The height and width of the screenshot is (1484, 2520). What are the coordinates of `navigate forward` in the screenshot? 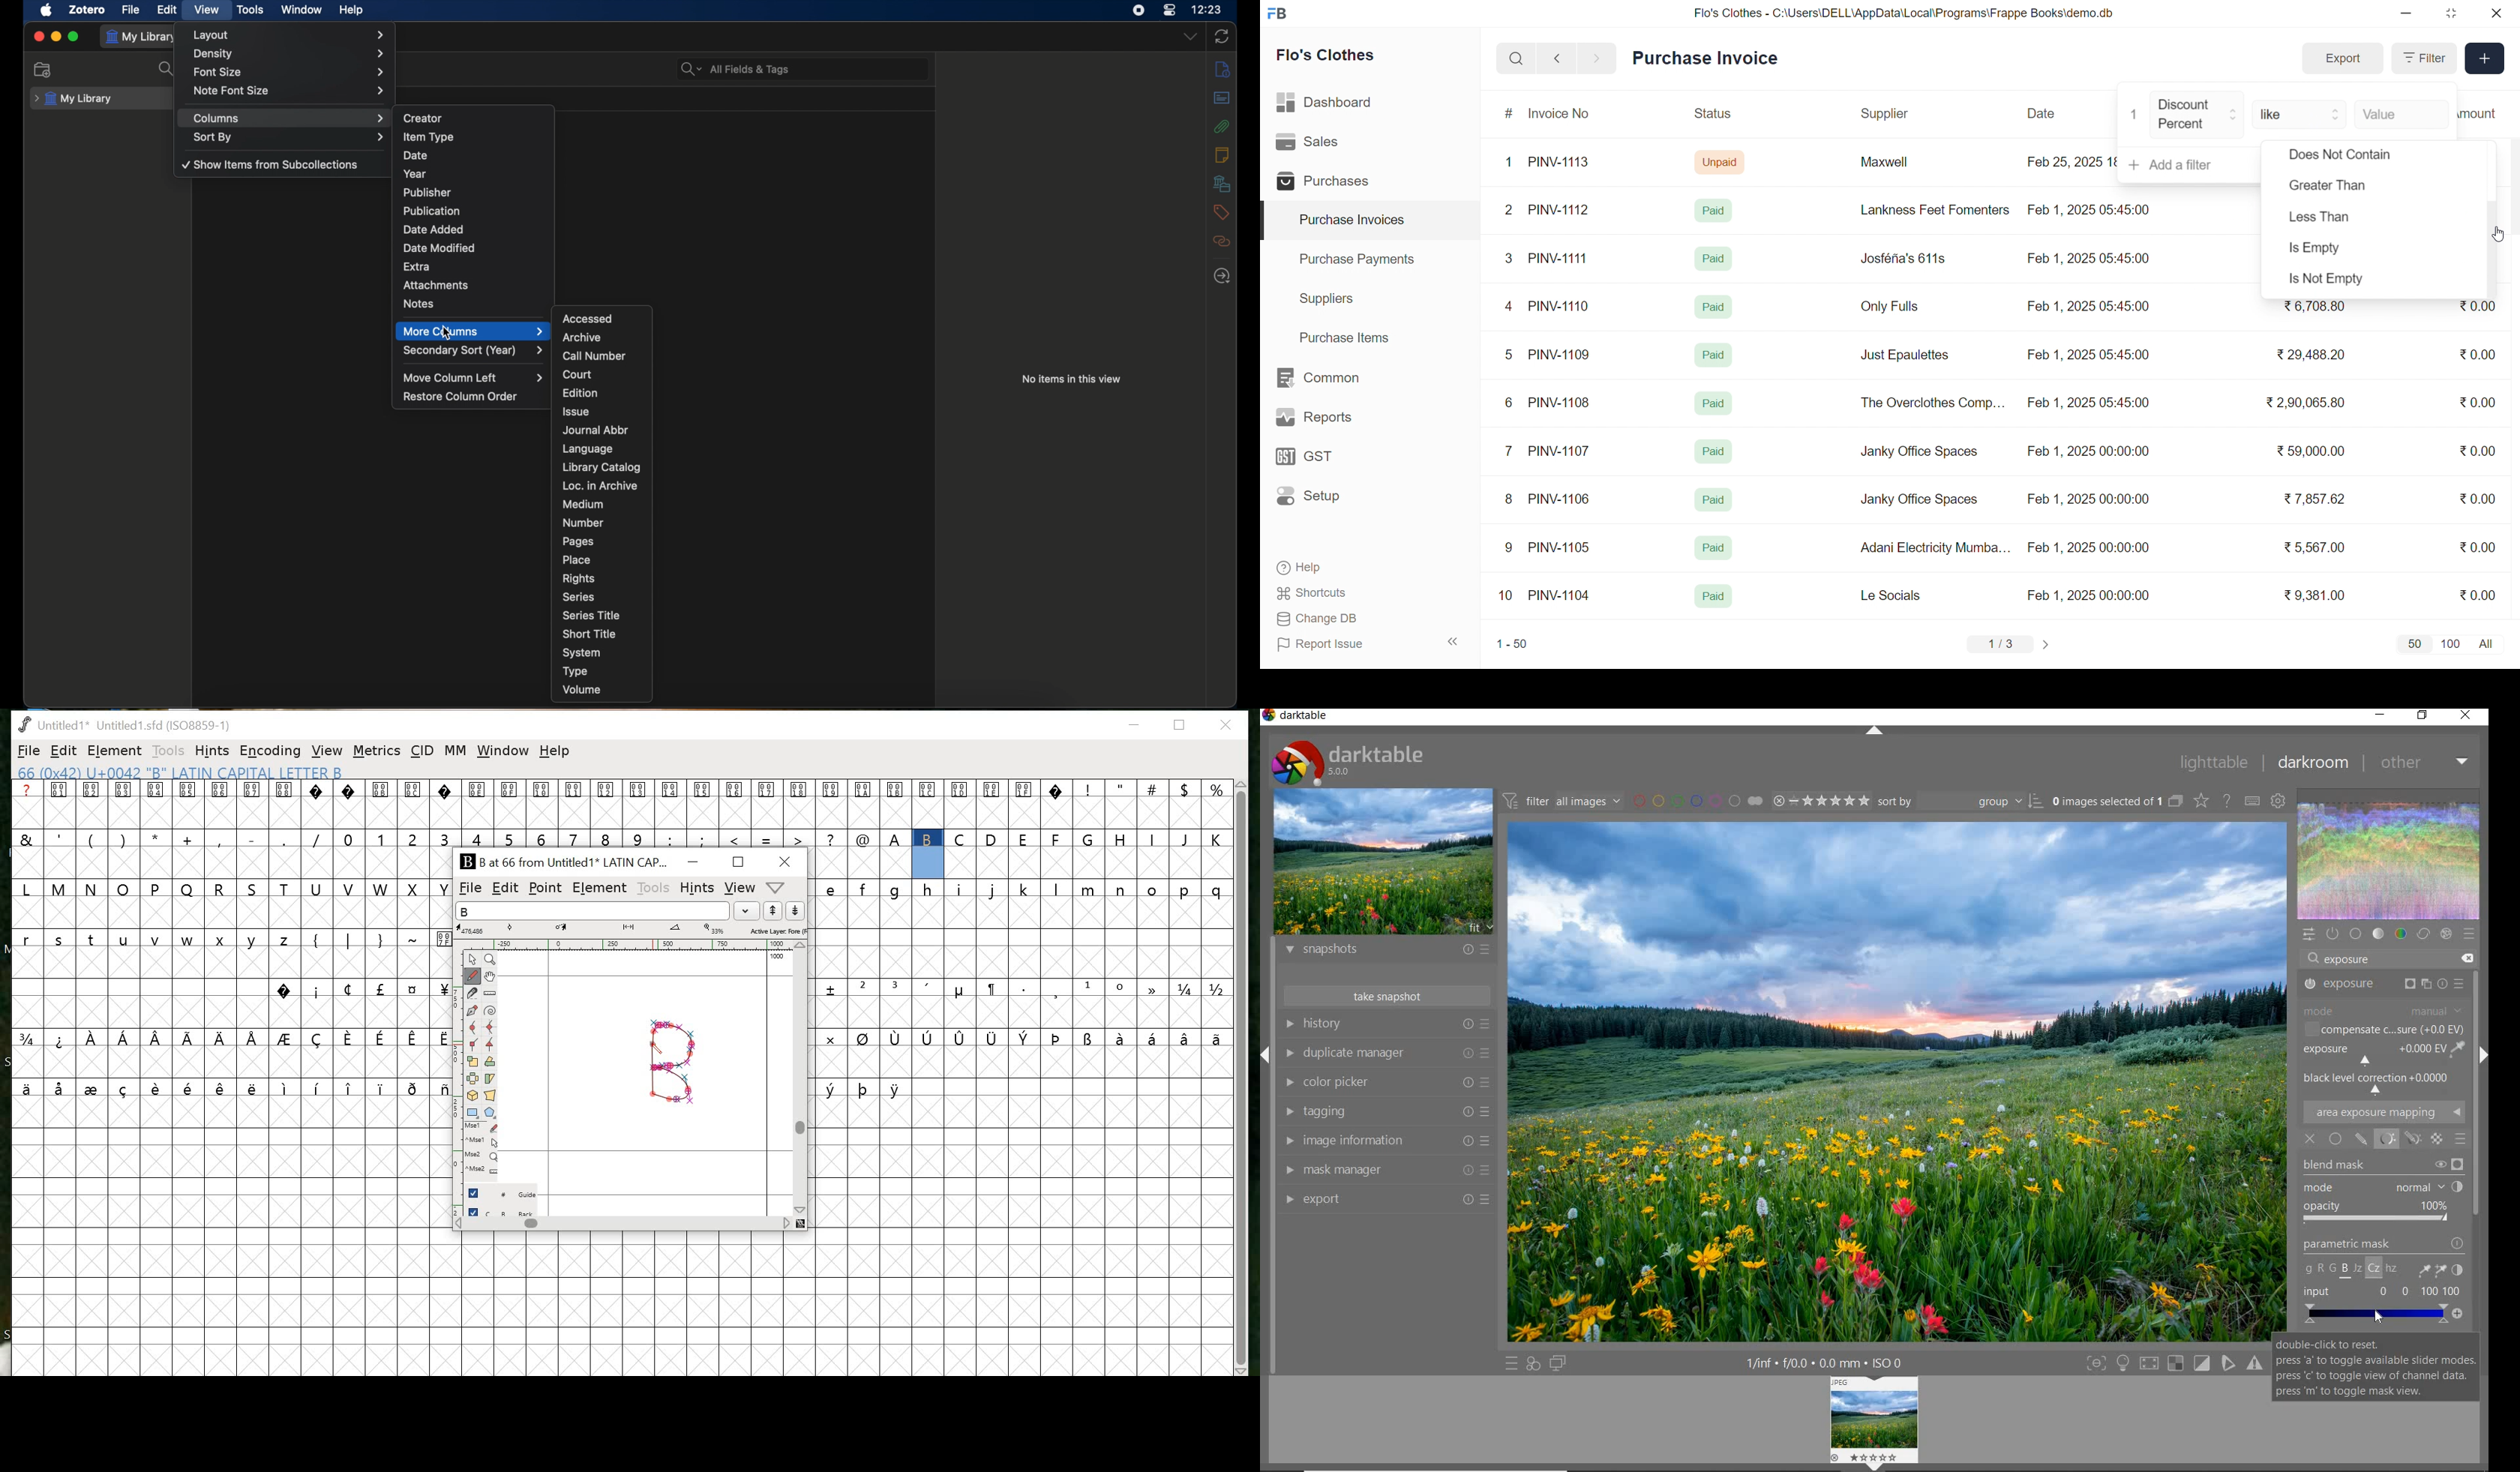 It's located at (1598, 57).